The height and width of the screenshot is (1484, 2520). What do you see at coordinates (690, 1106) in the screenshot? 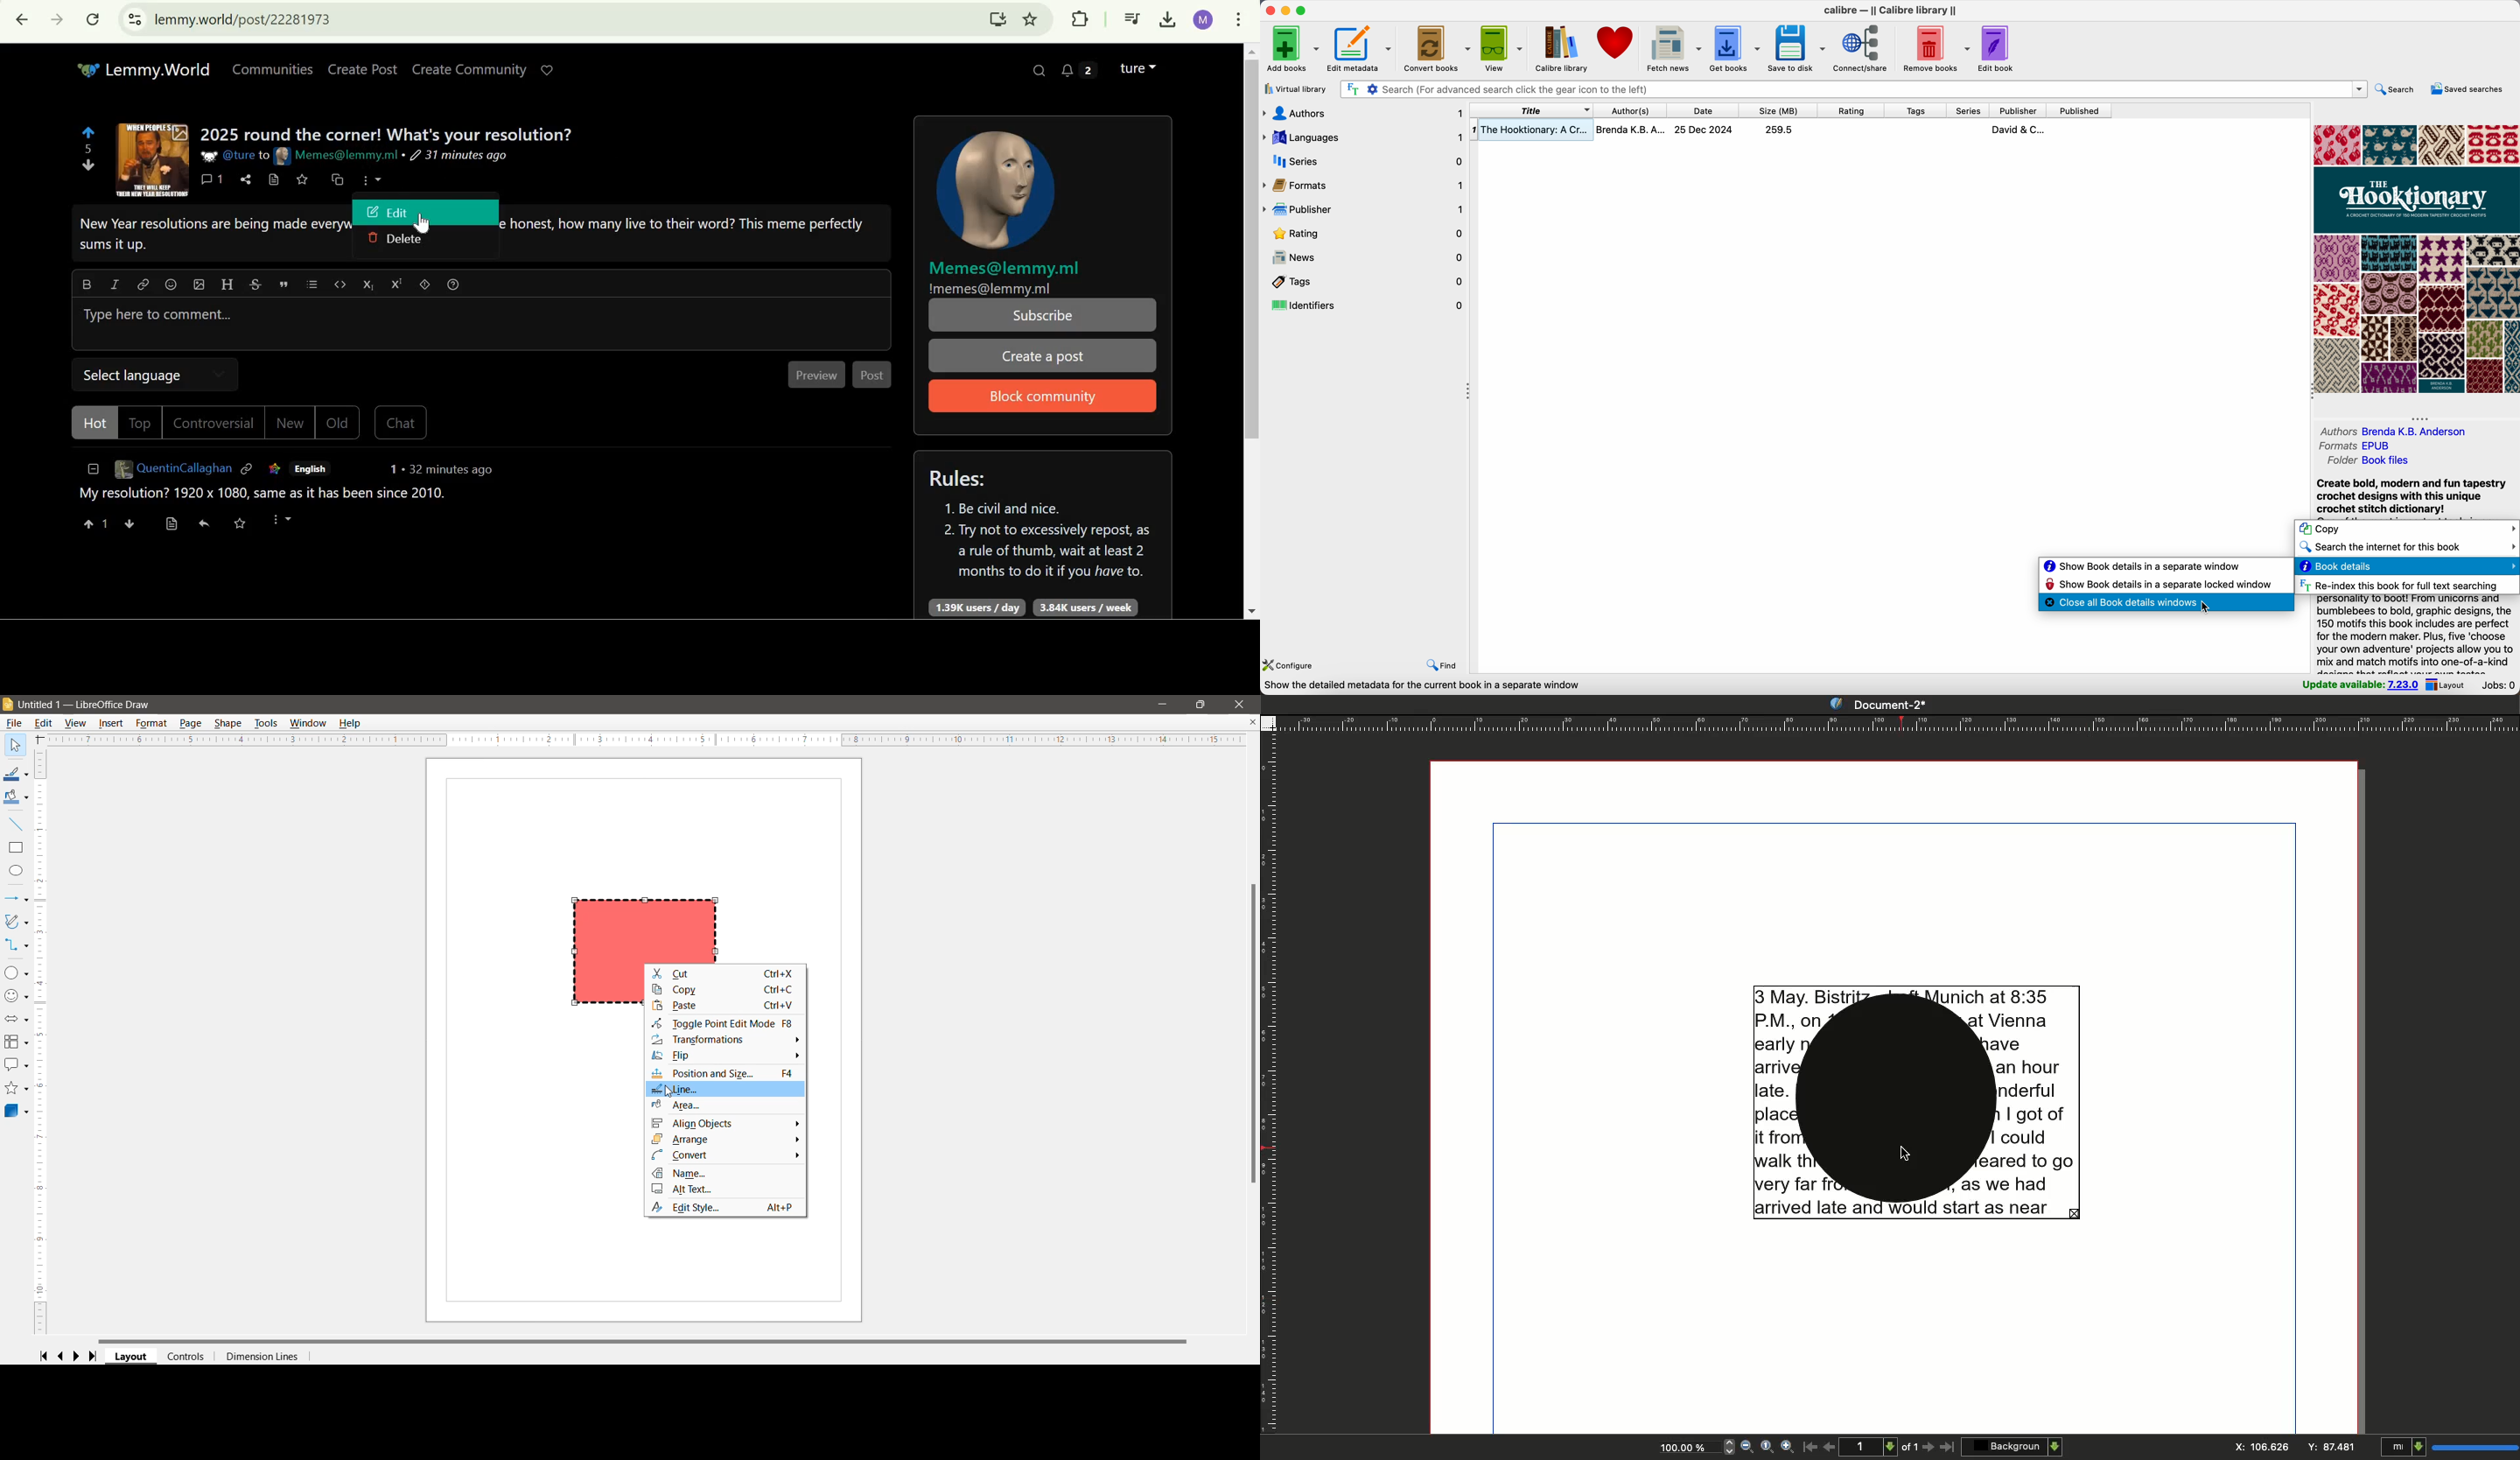
I see `Area` at bounding box center [690, 1106].